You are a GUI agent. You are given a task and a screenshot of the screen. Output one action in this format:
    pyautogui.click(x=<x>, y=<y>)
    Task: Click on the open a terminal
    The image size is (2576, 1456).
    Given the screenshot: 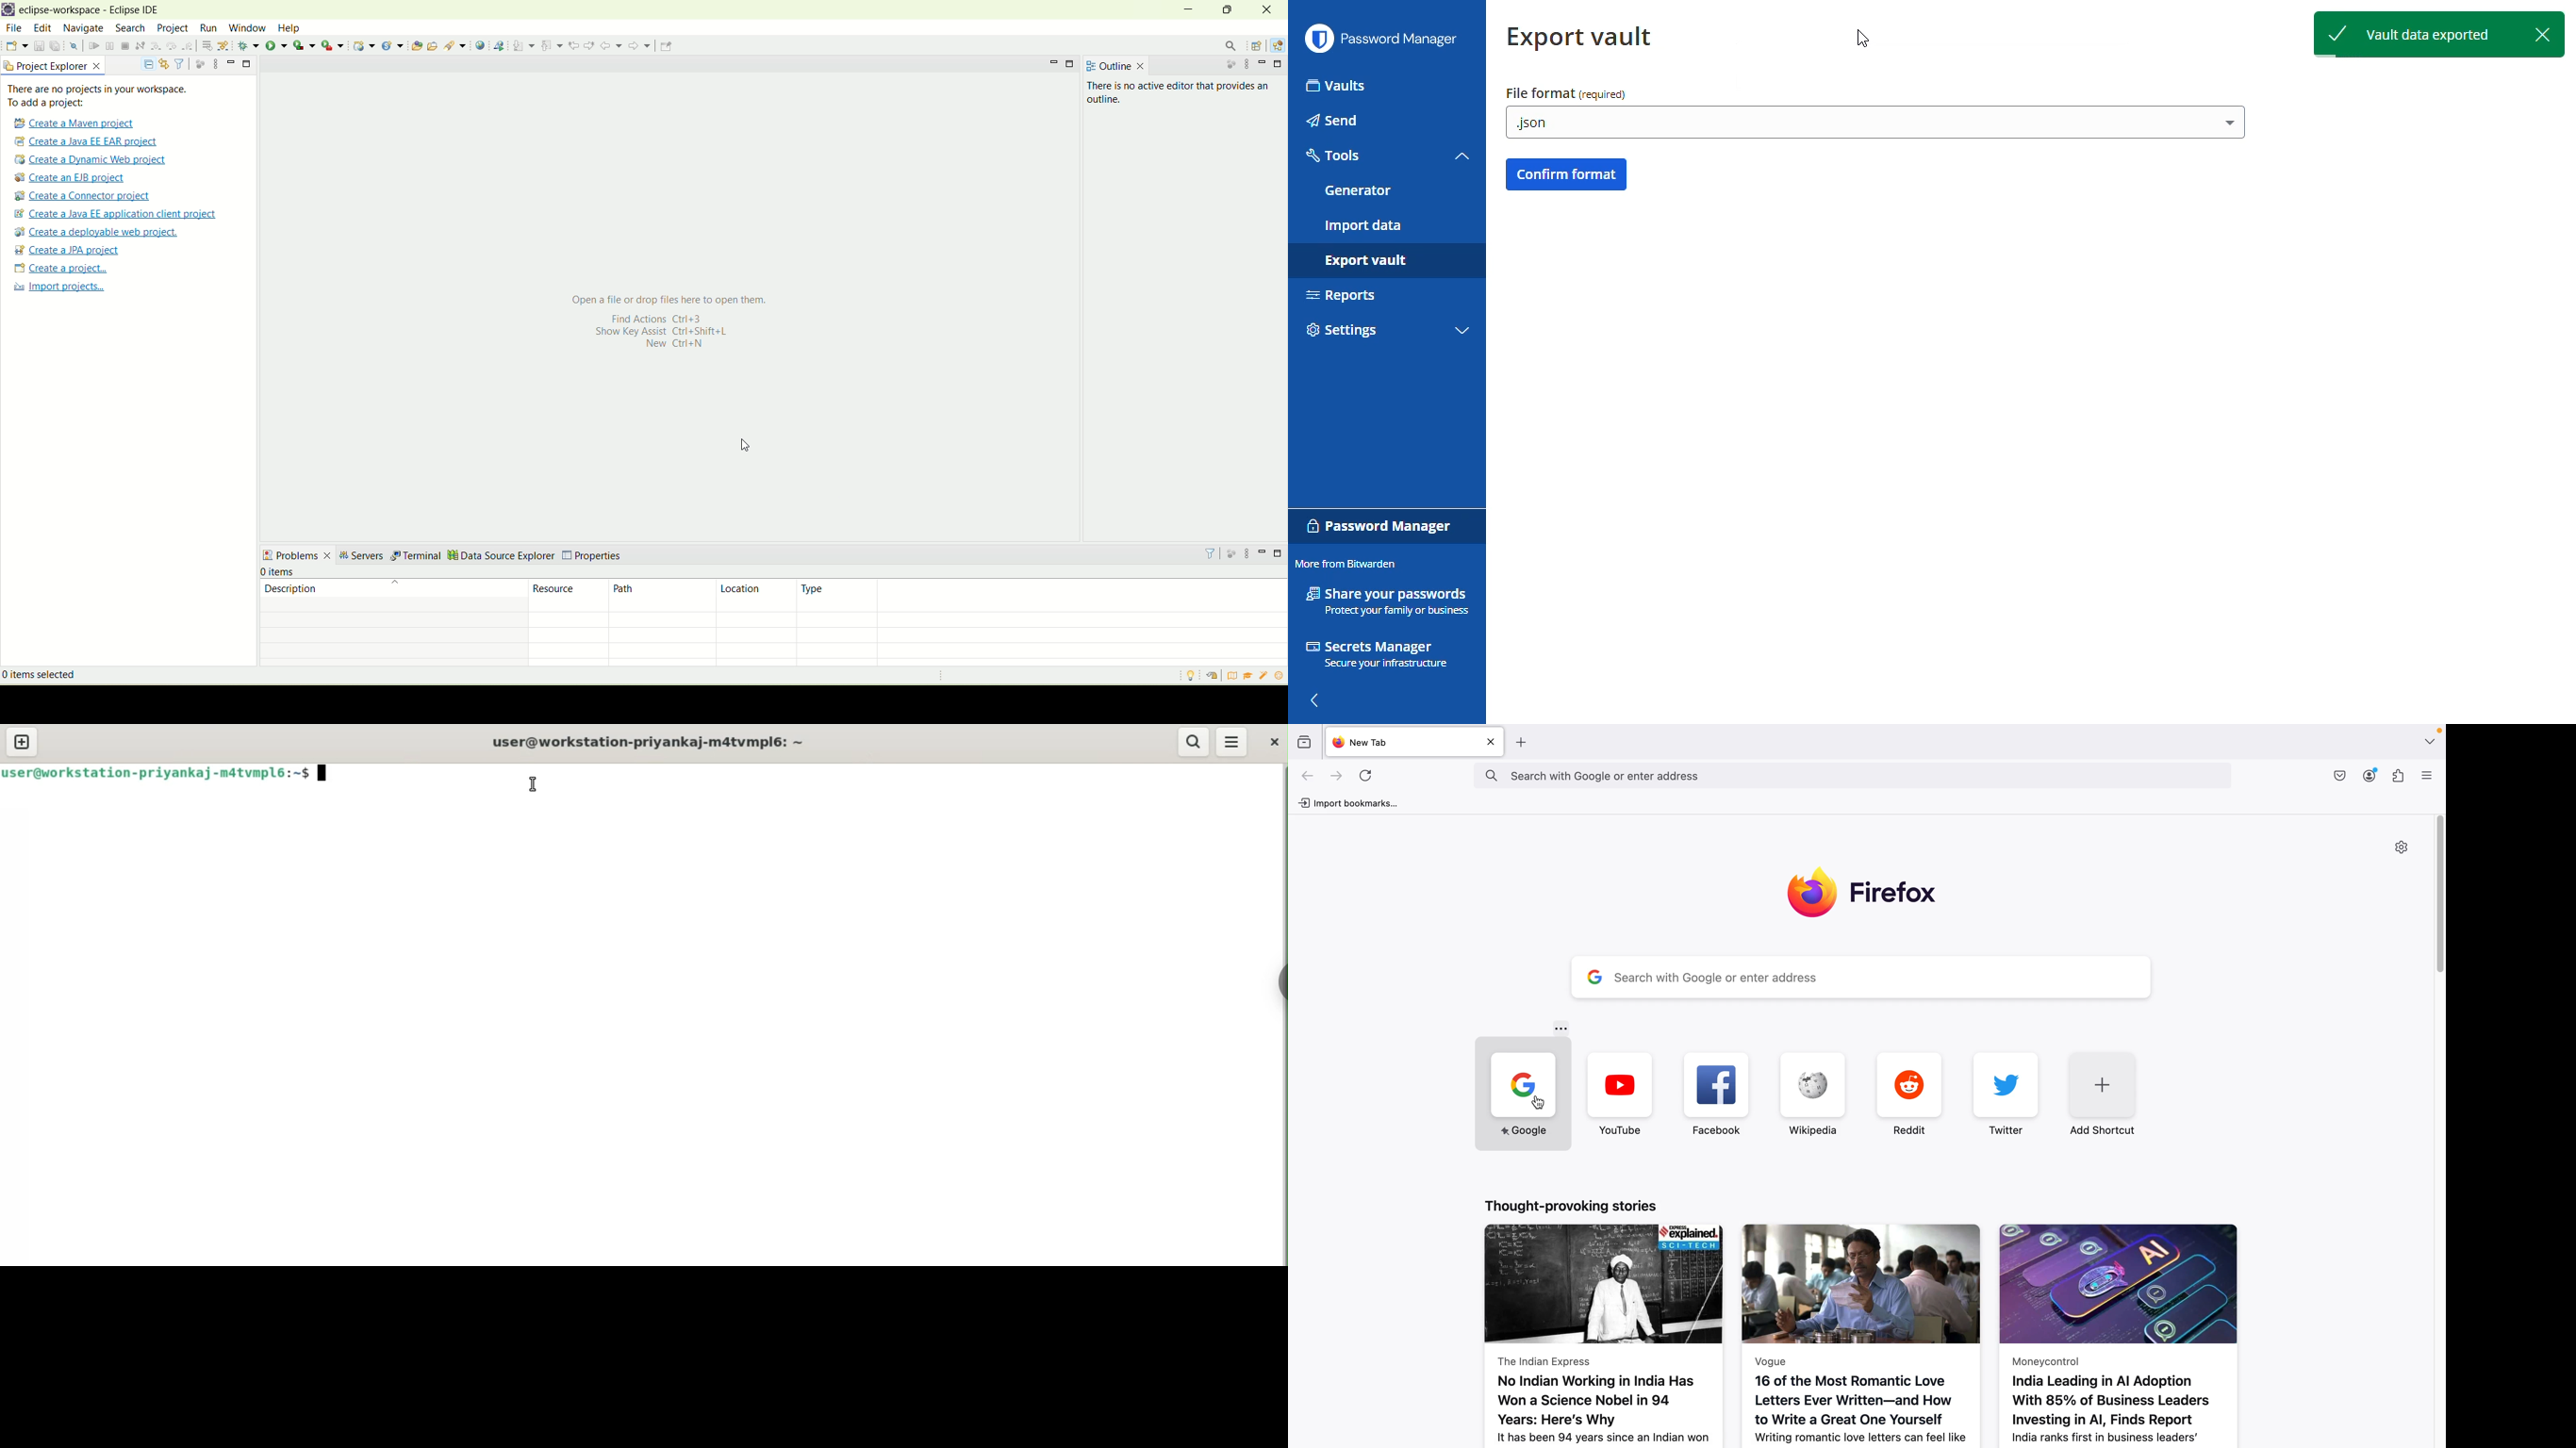 What is the action you would take?
    pyautogui.click(x=107, y=46)
    